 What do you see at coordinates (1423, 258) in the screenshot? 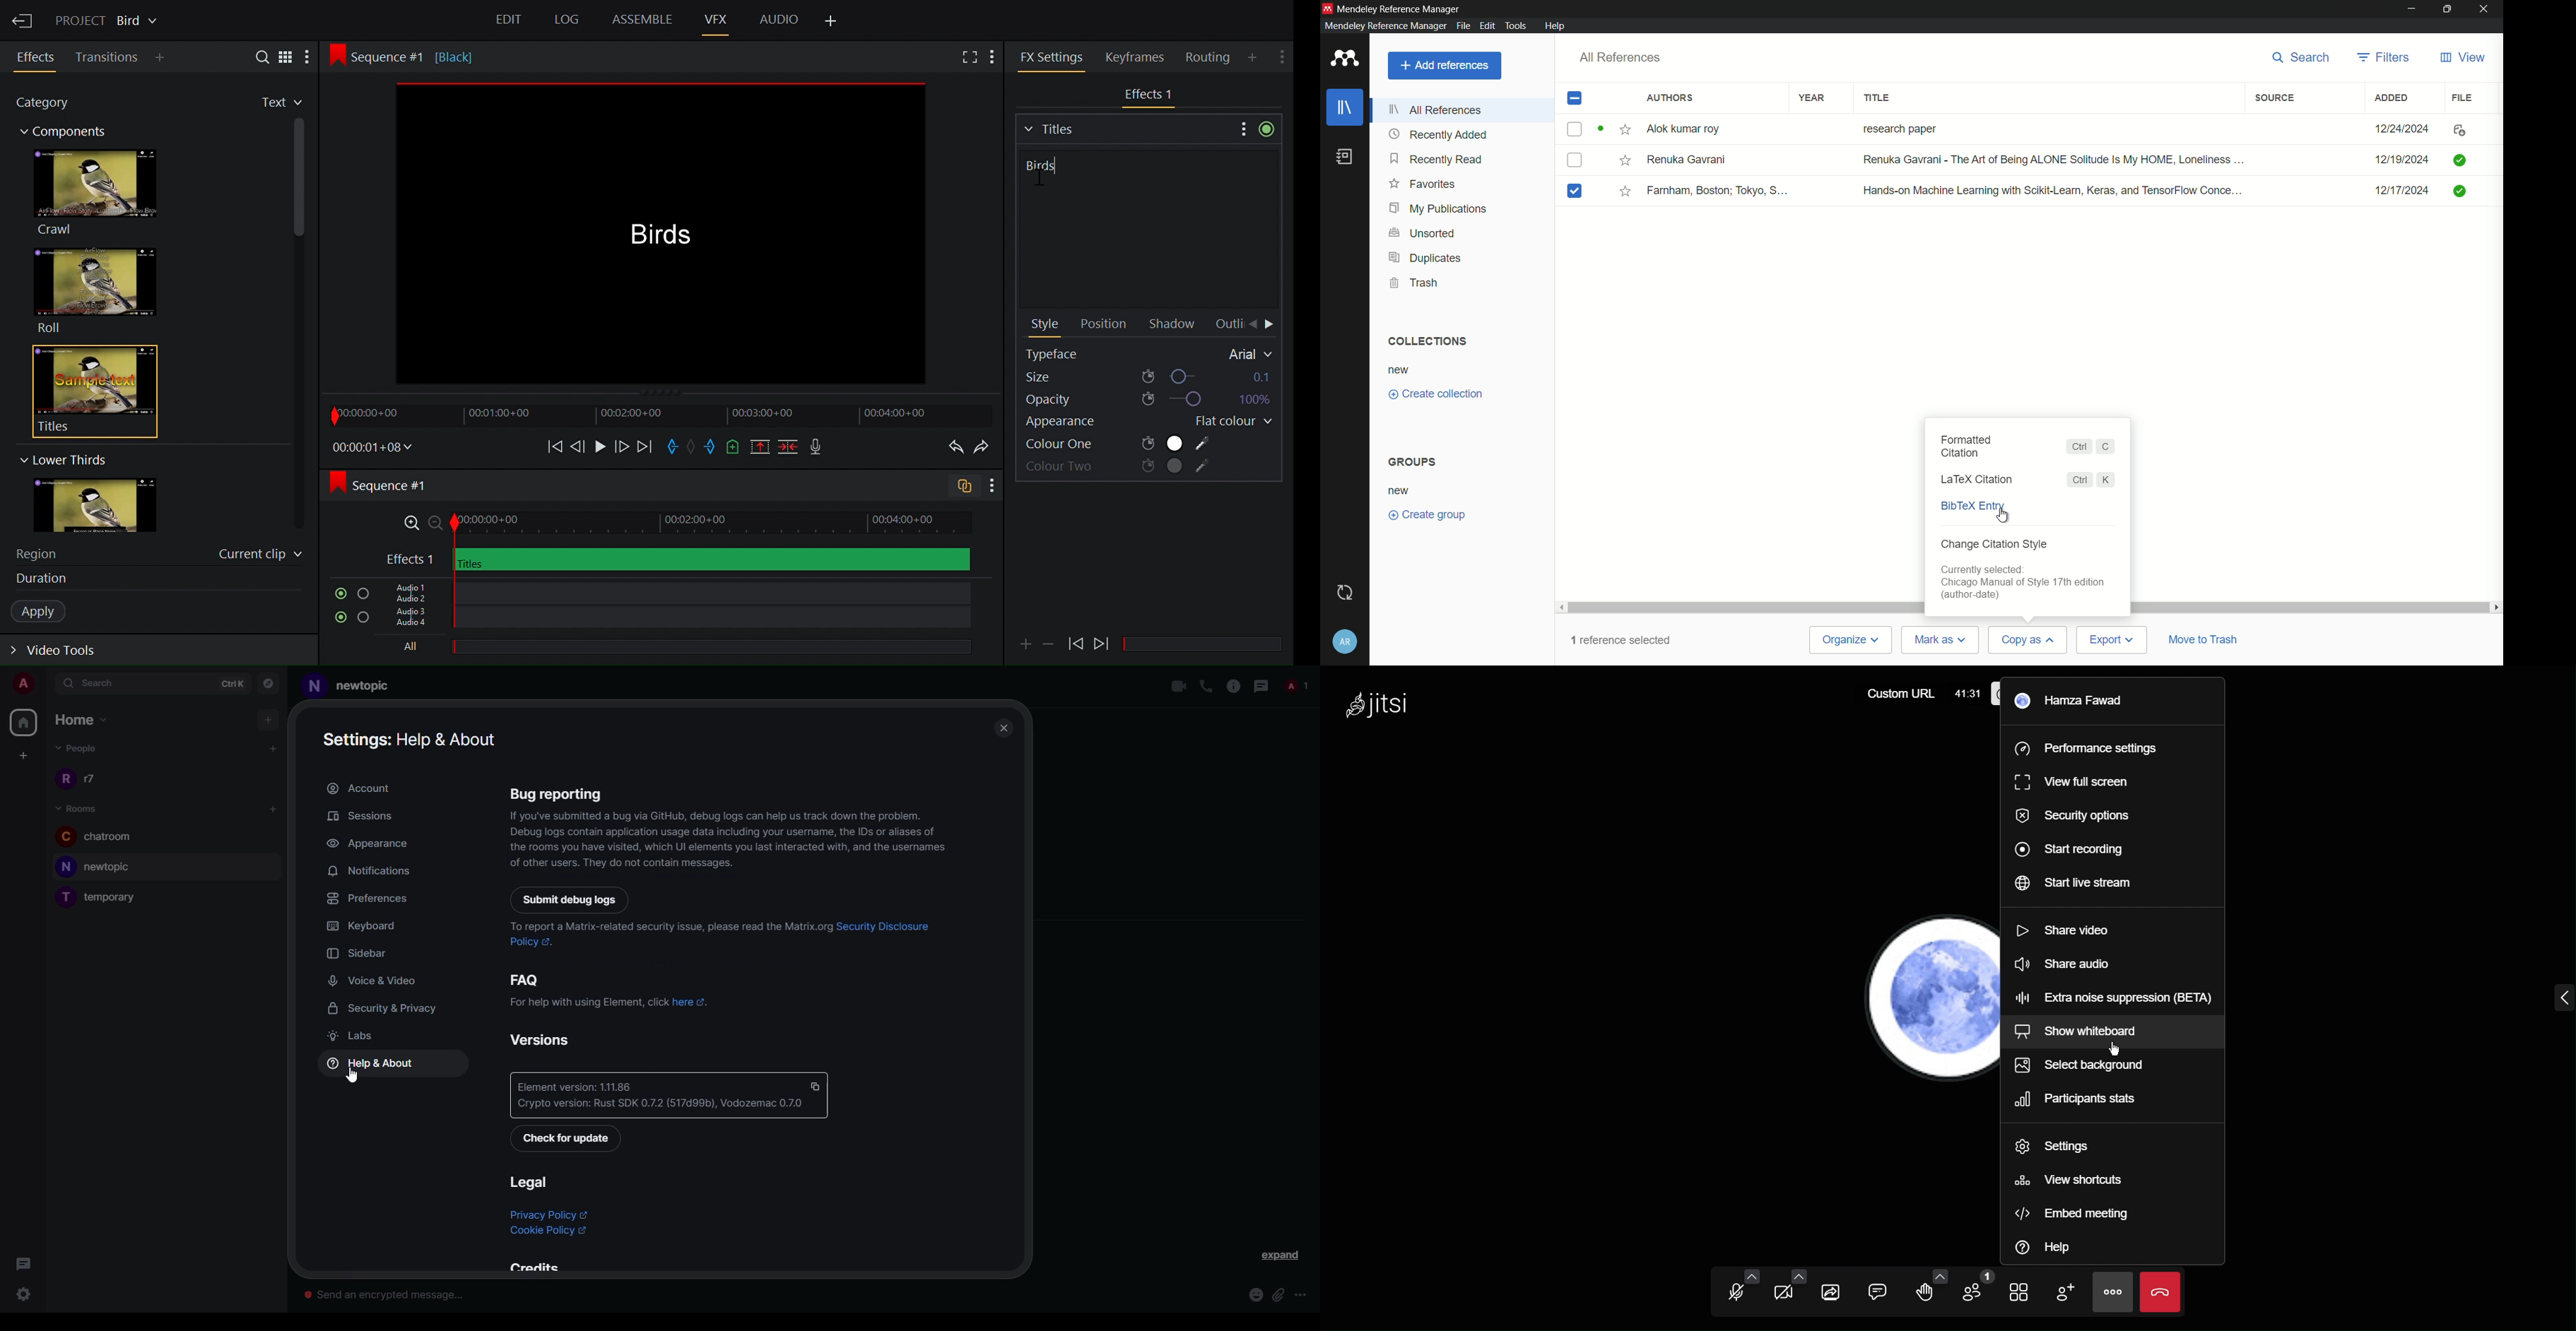
I see `duplicates` at bounding box center [1423, 258].